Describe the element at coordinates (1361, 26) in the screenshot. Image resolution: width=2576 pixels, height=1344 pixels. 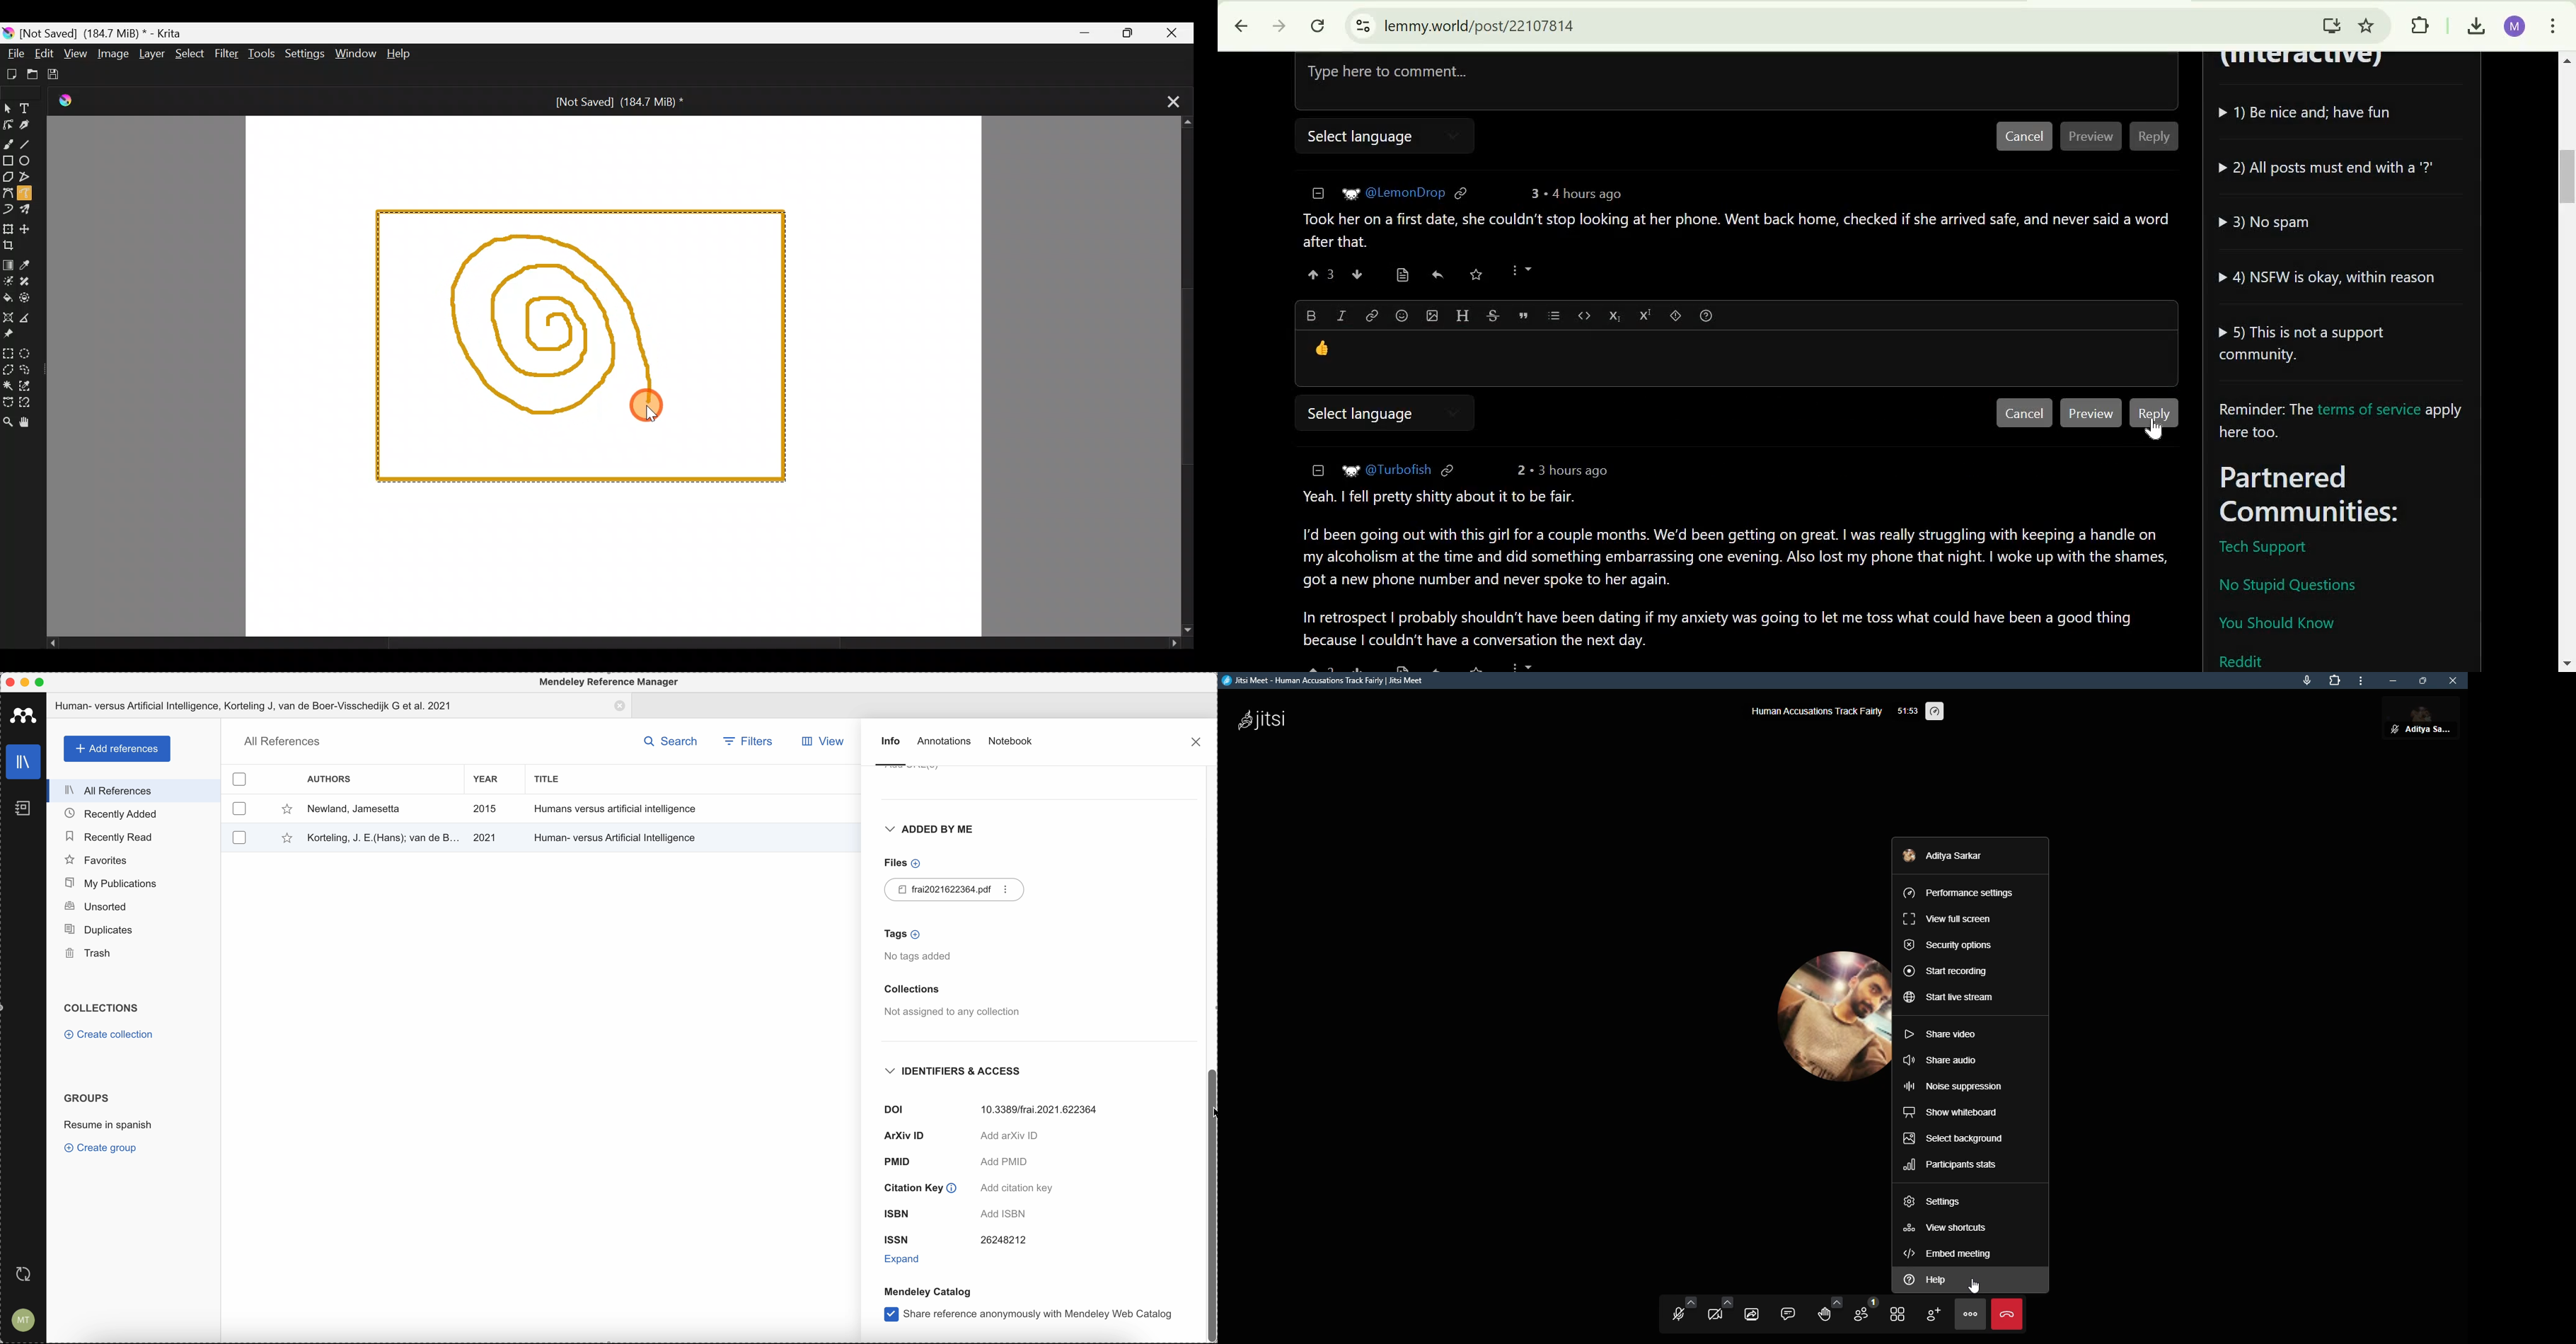
I see `View site information` at that location.